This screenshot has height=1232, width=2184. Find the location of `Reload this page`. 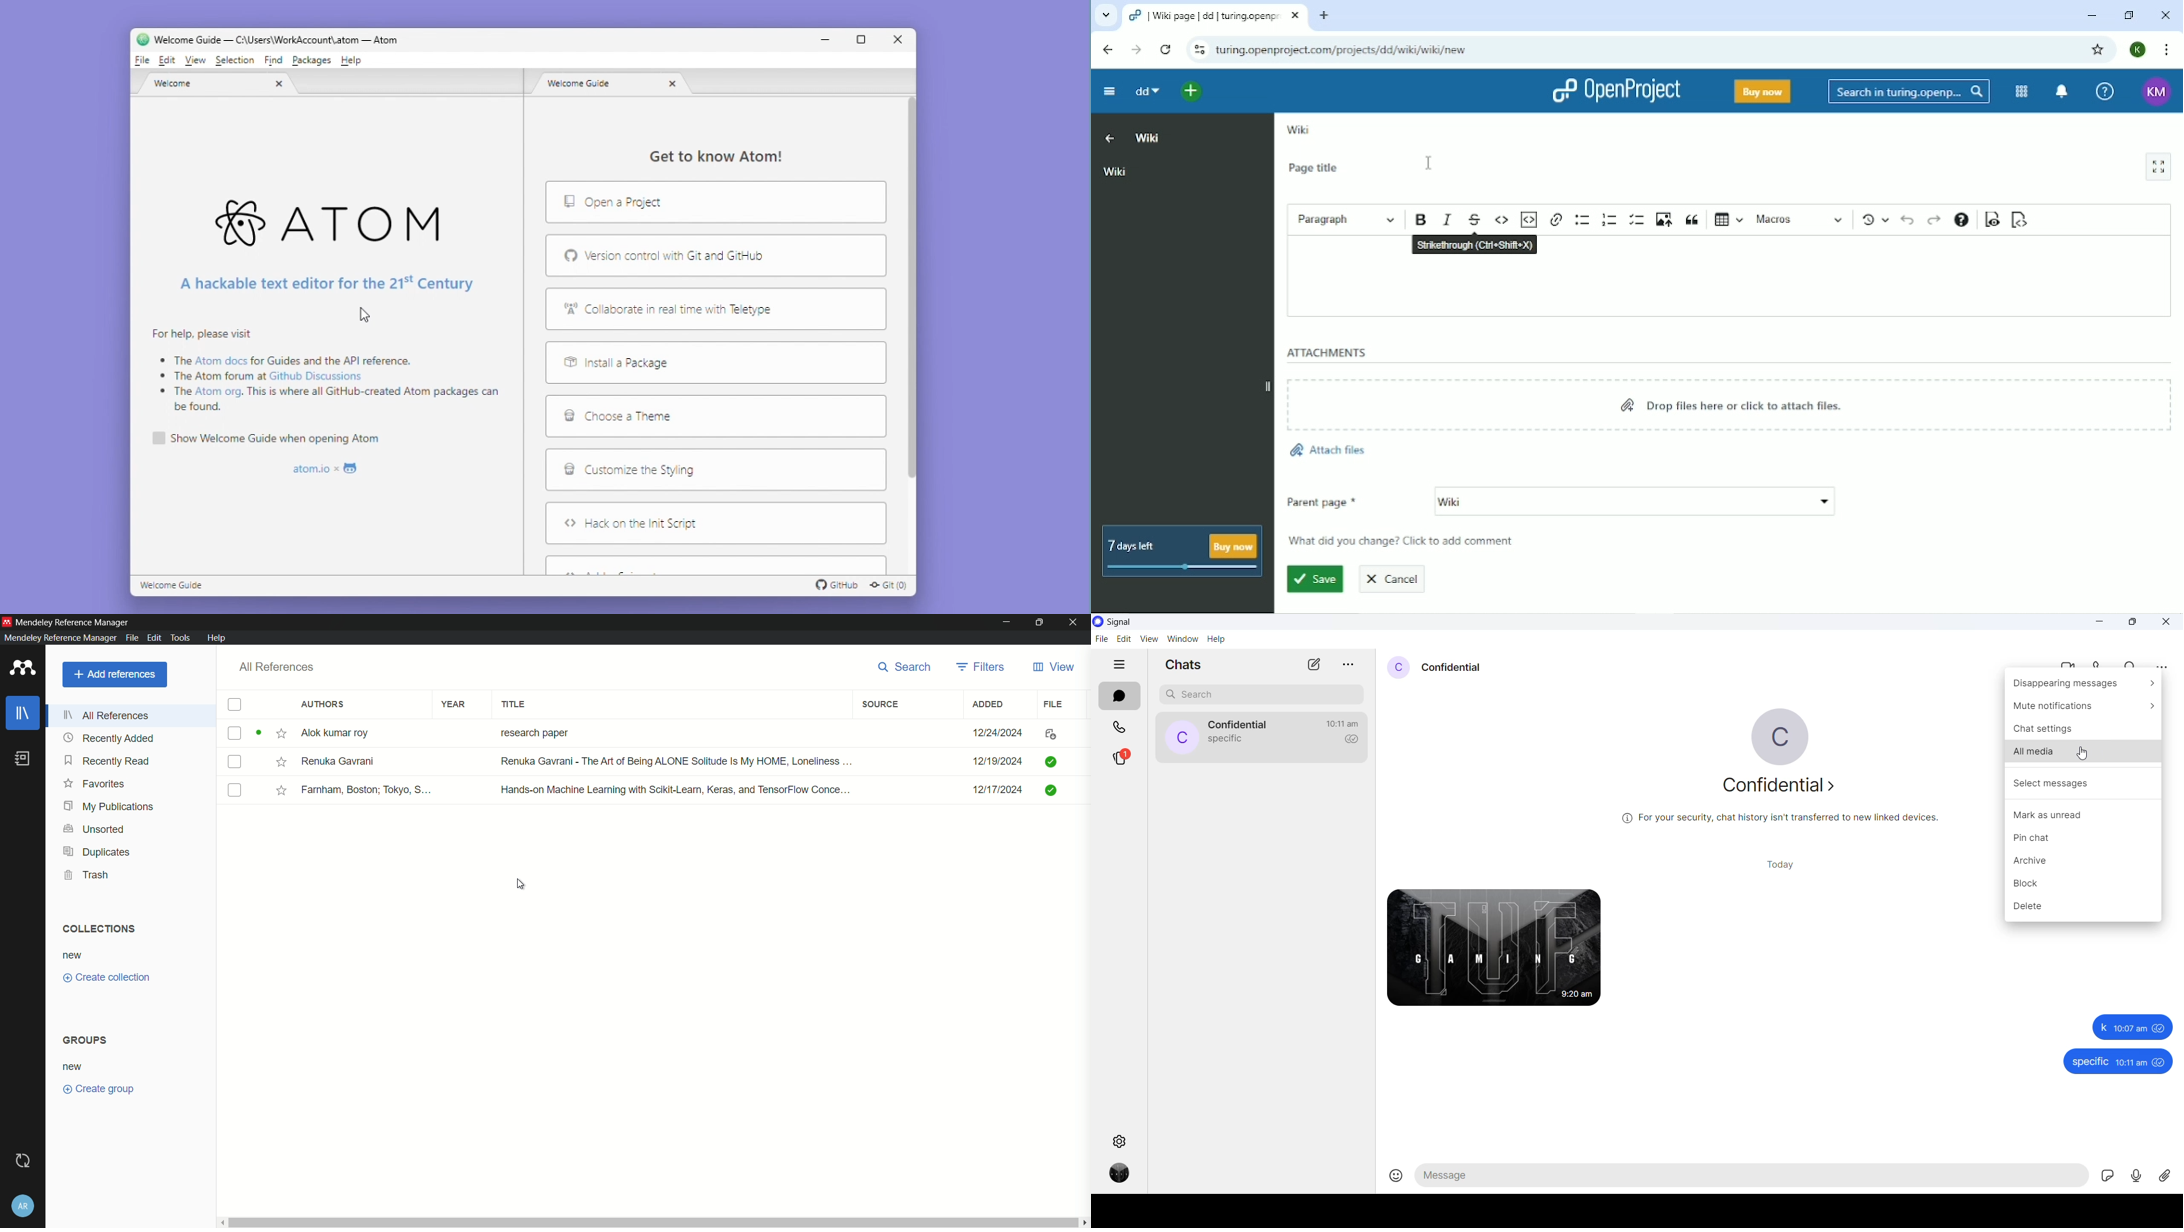

Reload this page is located at coordinates (1167, 50).